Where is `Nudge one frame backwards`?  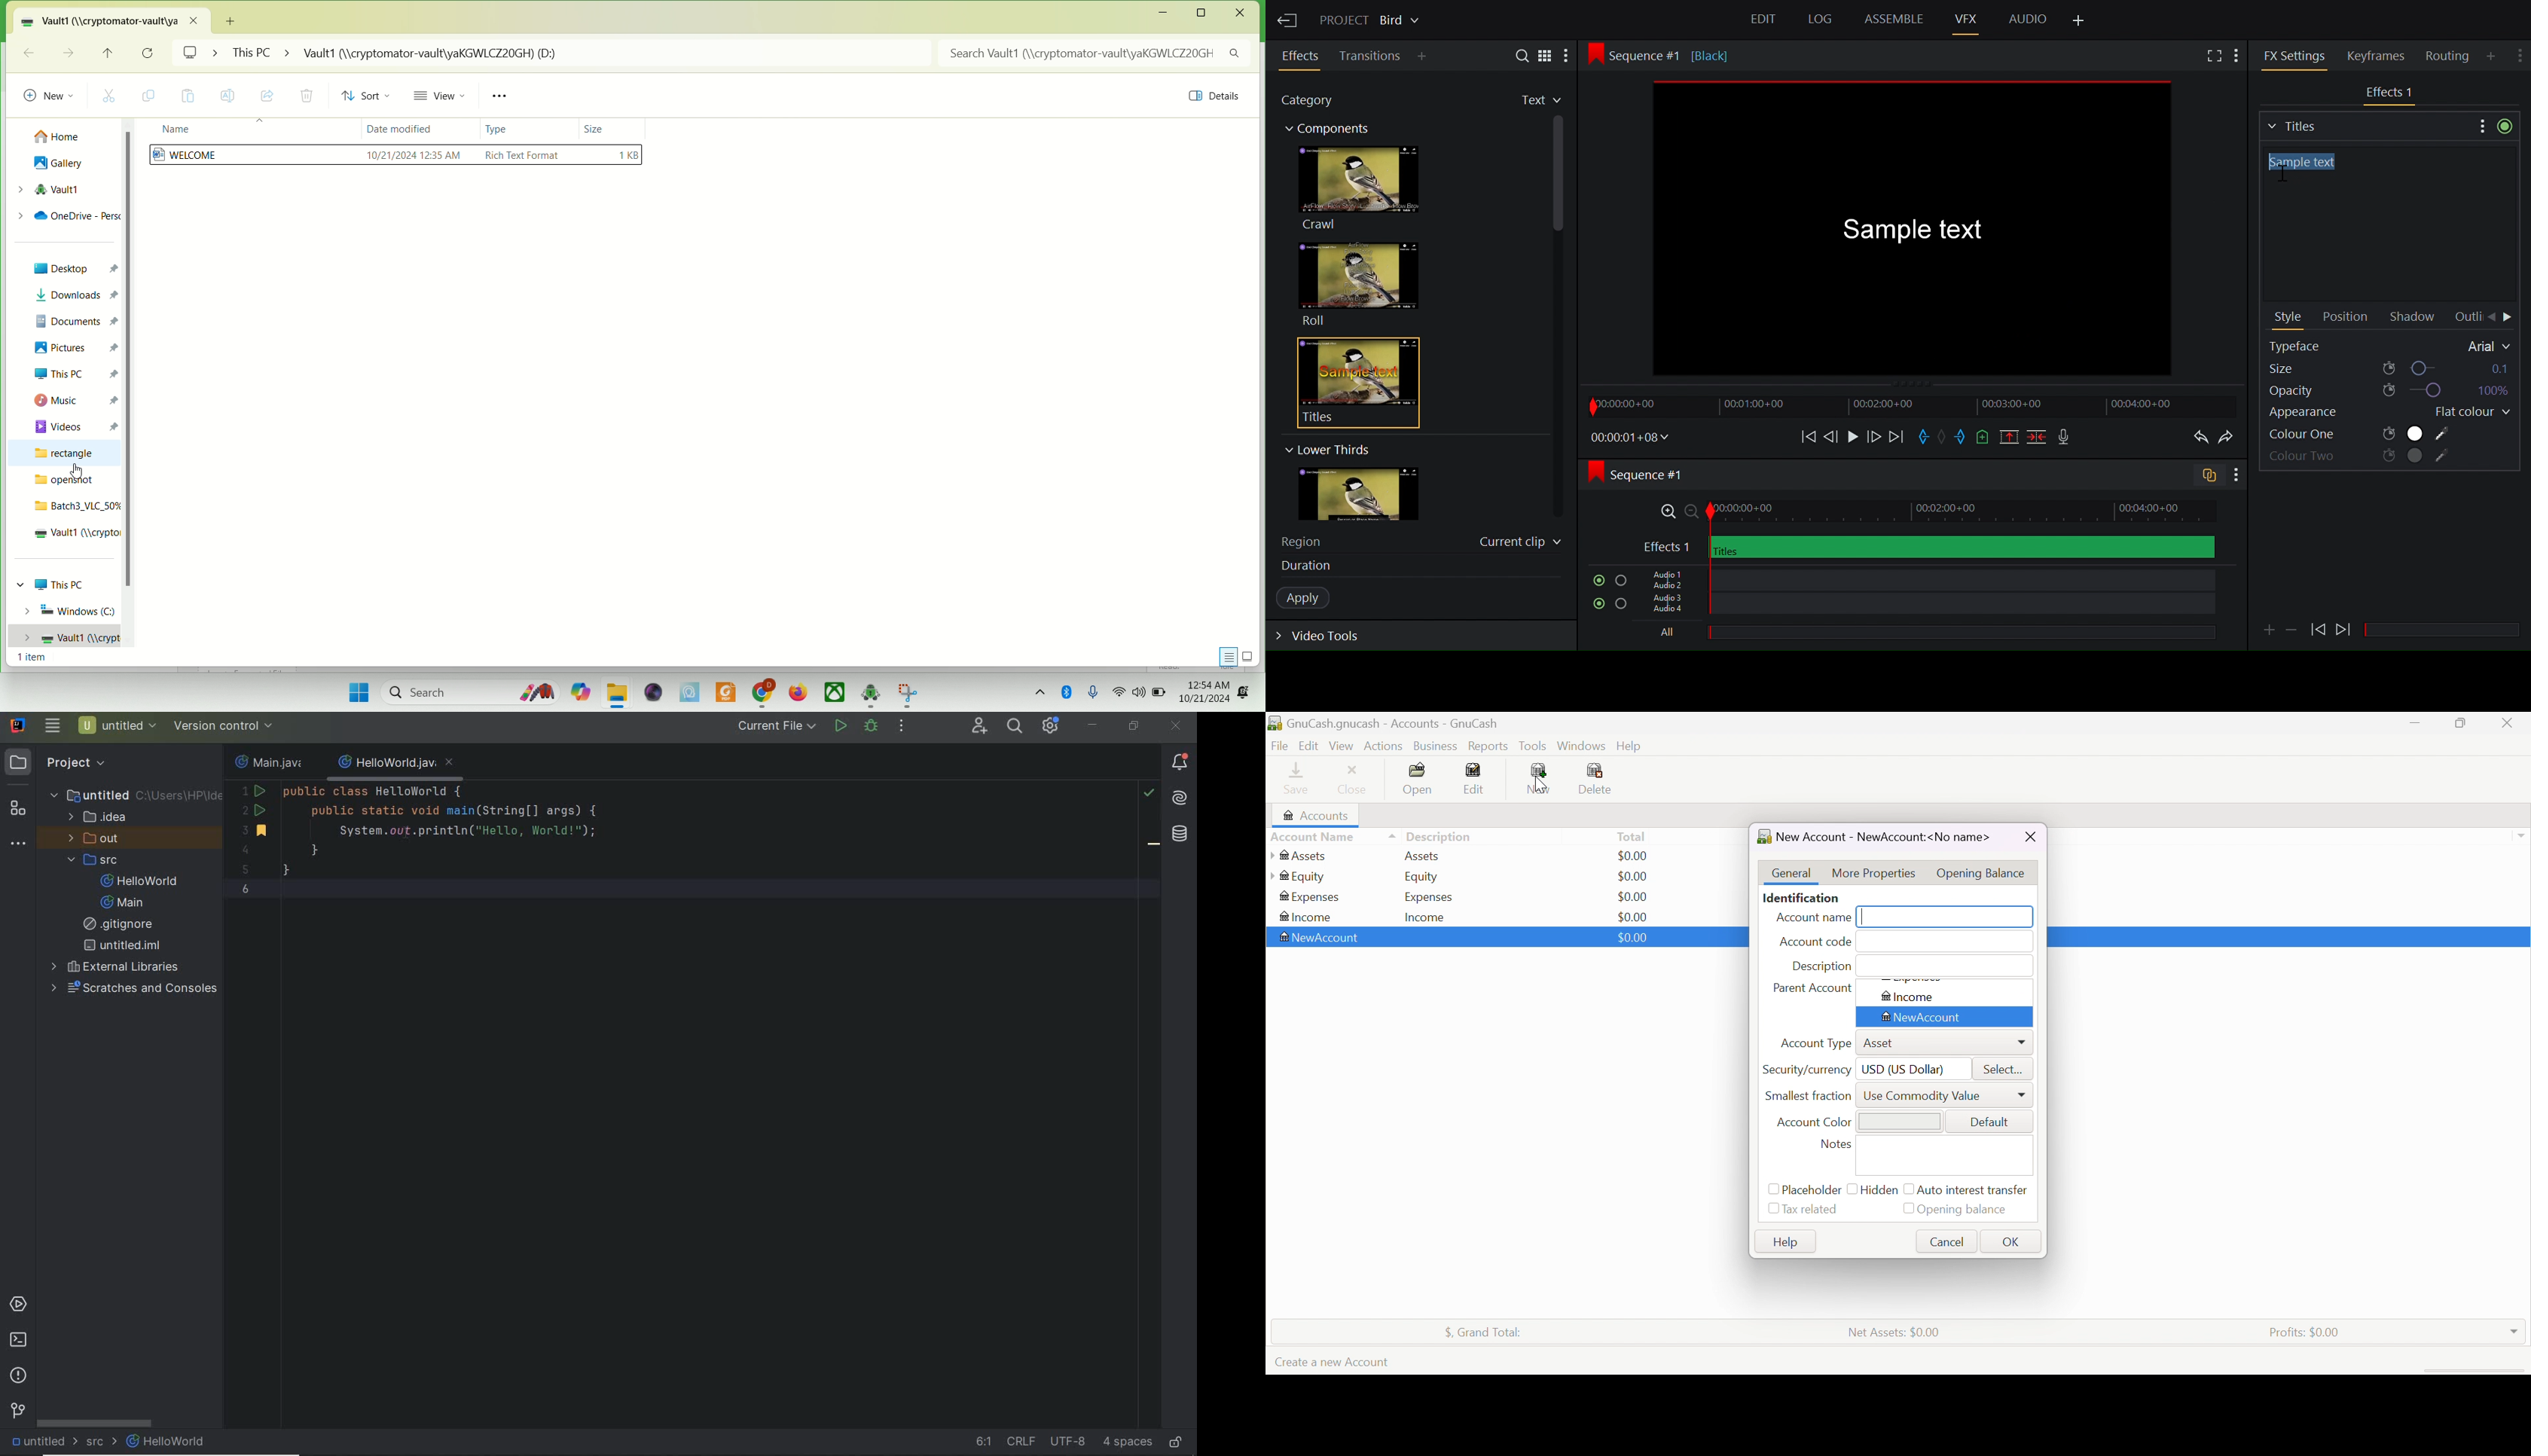 Nudge one frame backwards is located at coordinates (1832, 436).